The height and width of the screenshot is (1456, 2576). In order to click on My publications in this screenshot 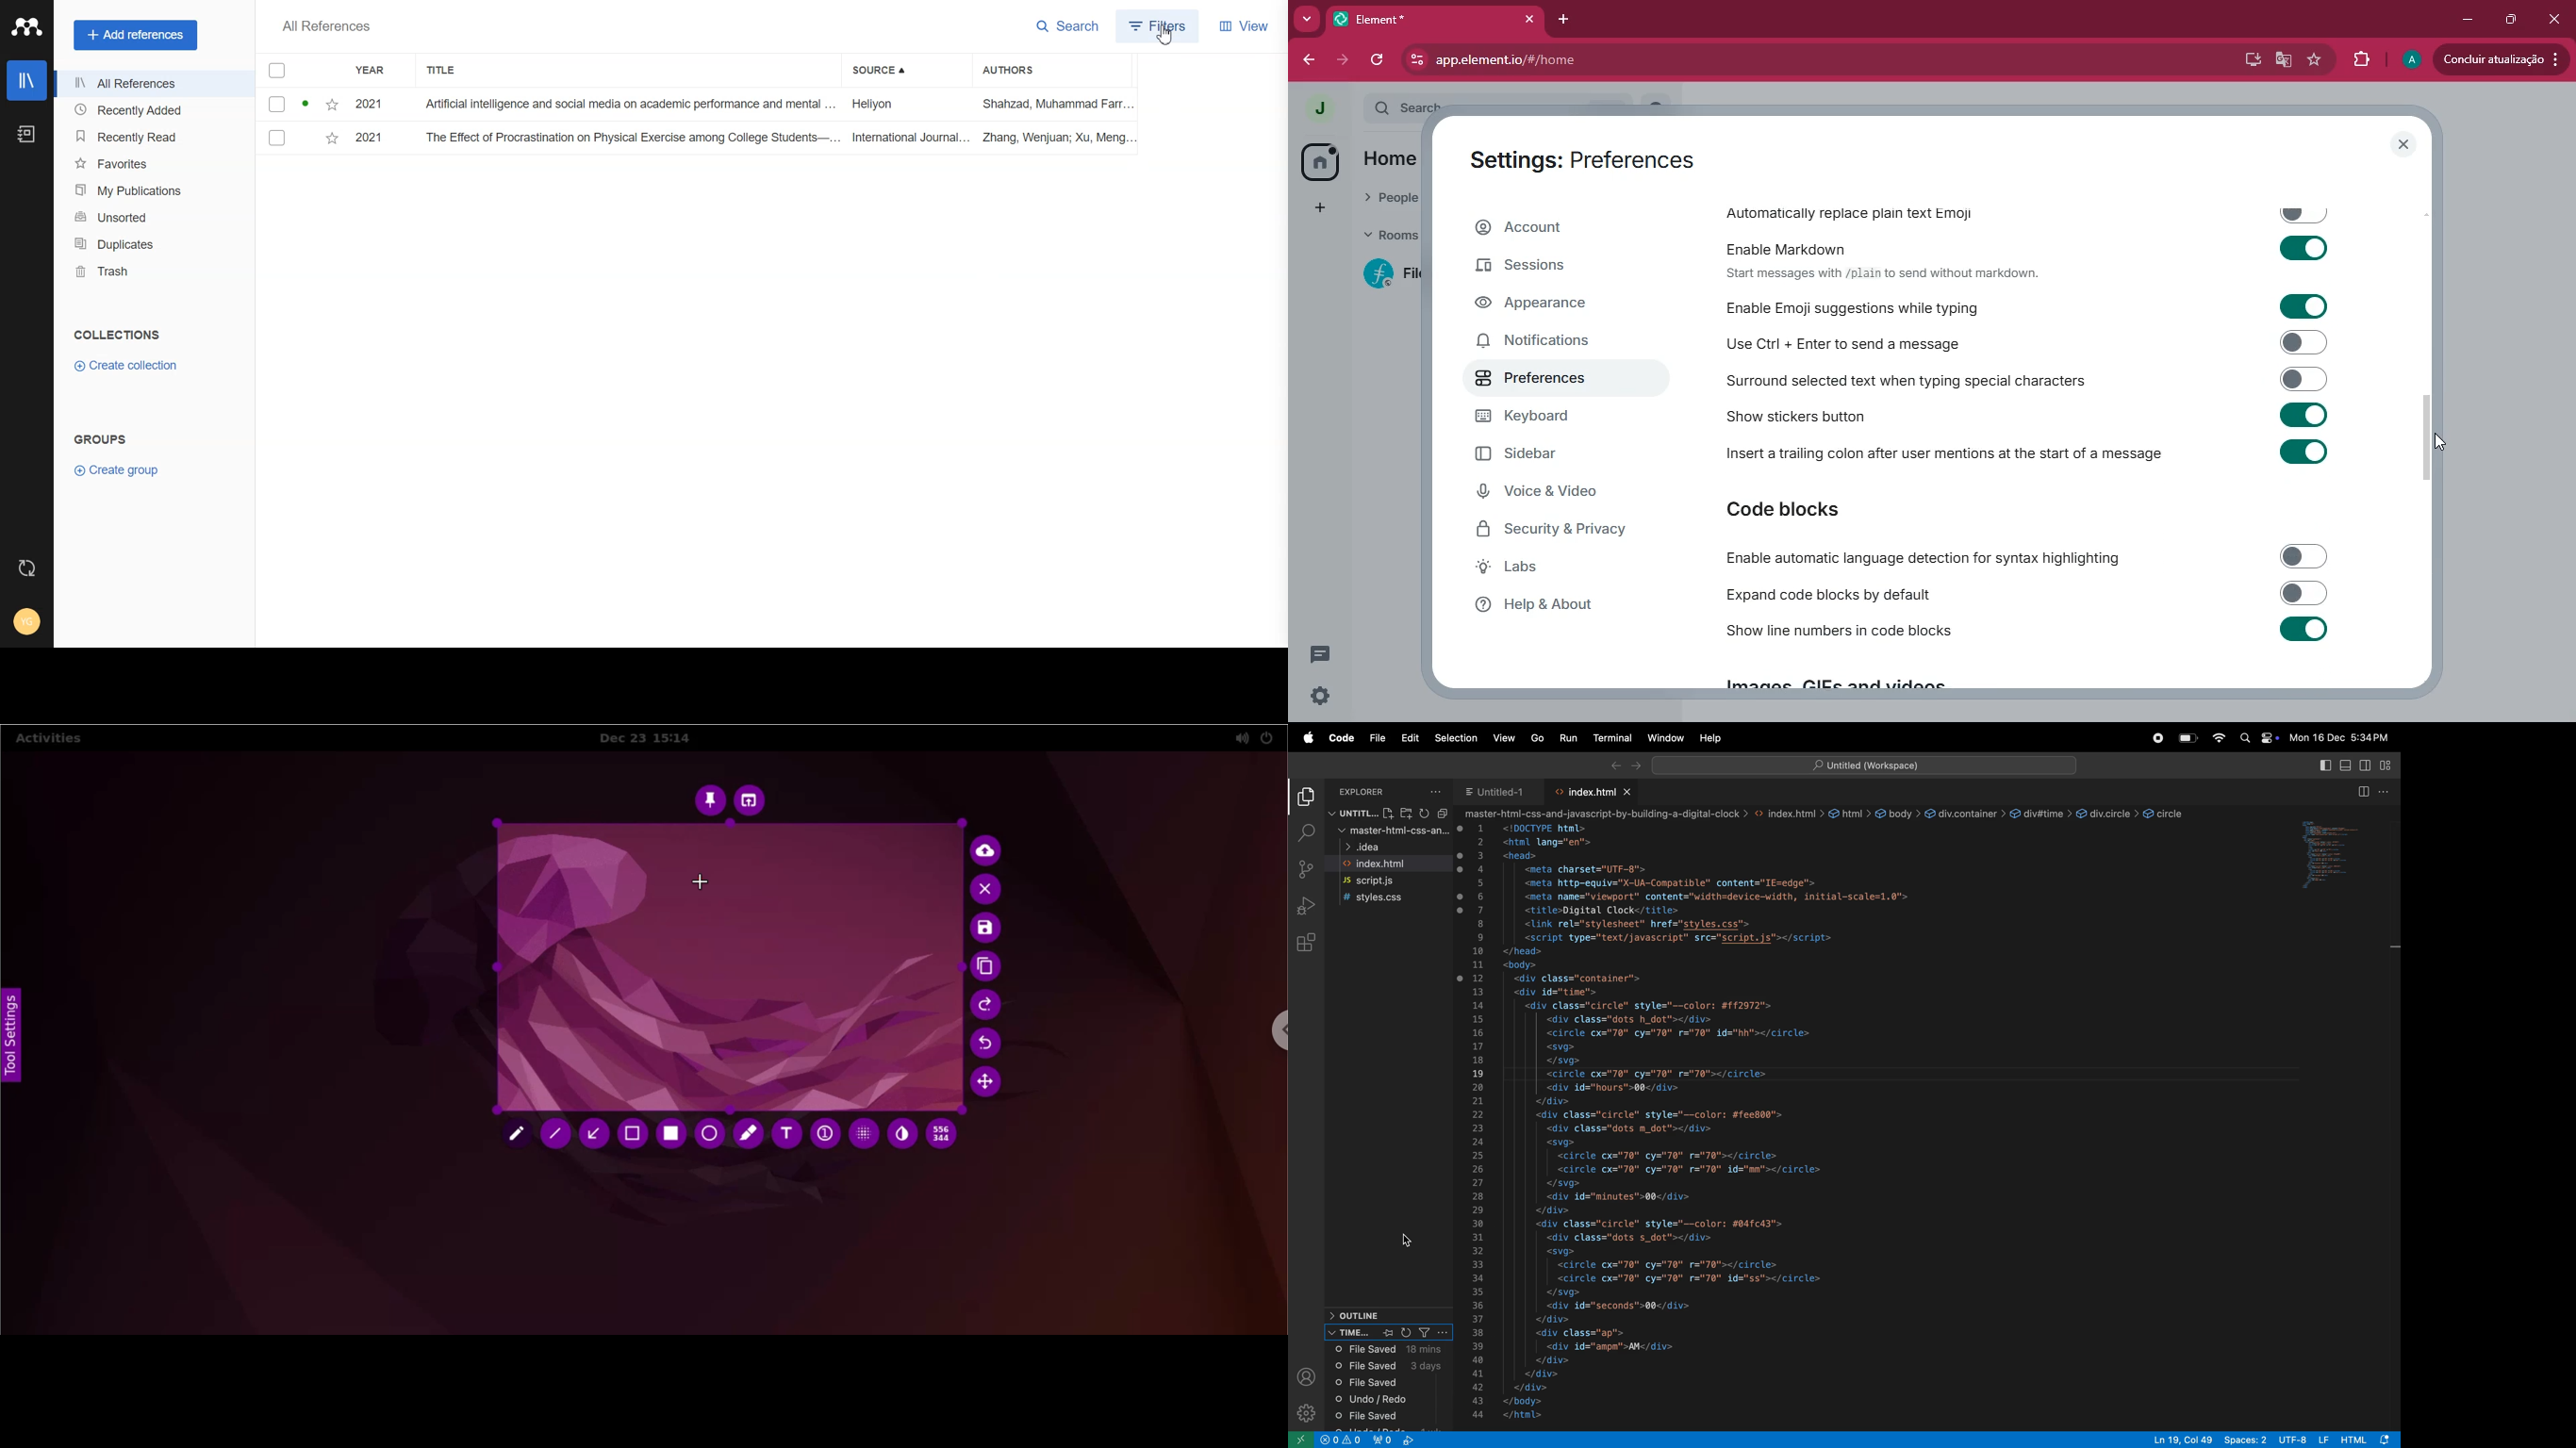, I will do `click(146, 191)`.